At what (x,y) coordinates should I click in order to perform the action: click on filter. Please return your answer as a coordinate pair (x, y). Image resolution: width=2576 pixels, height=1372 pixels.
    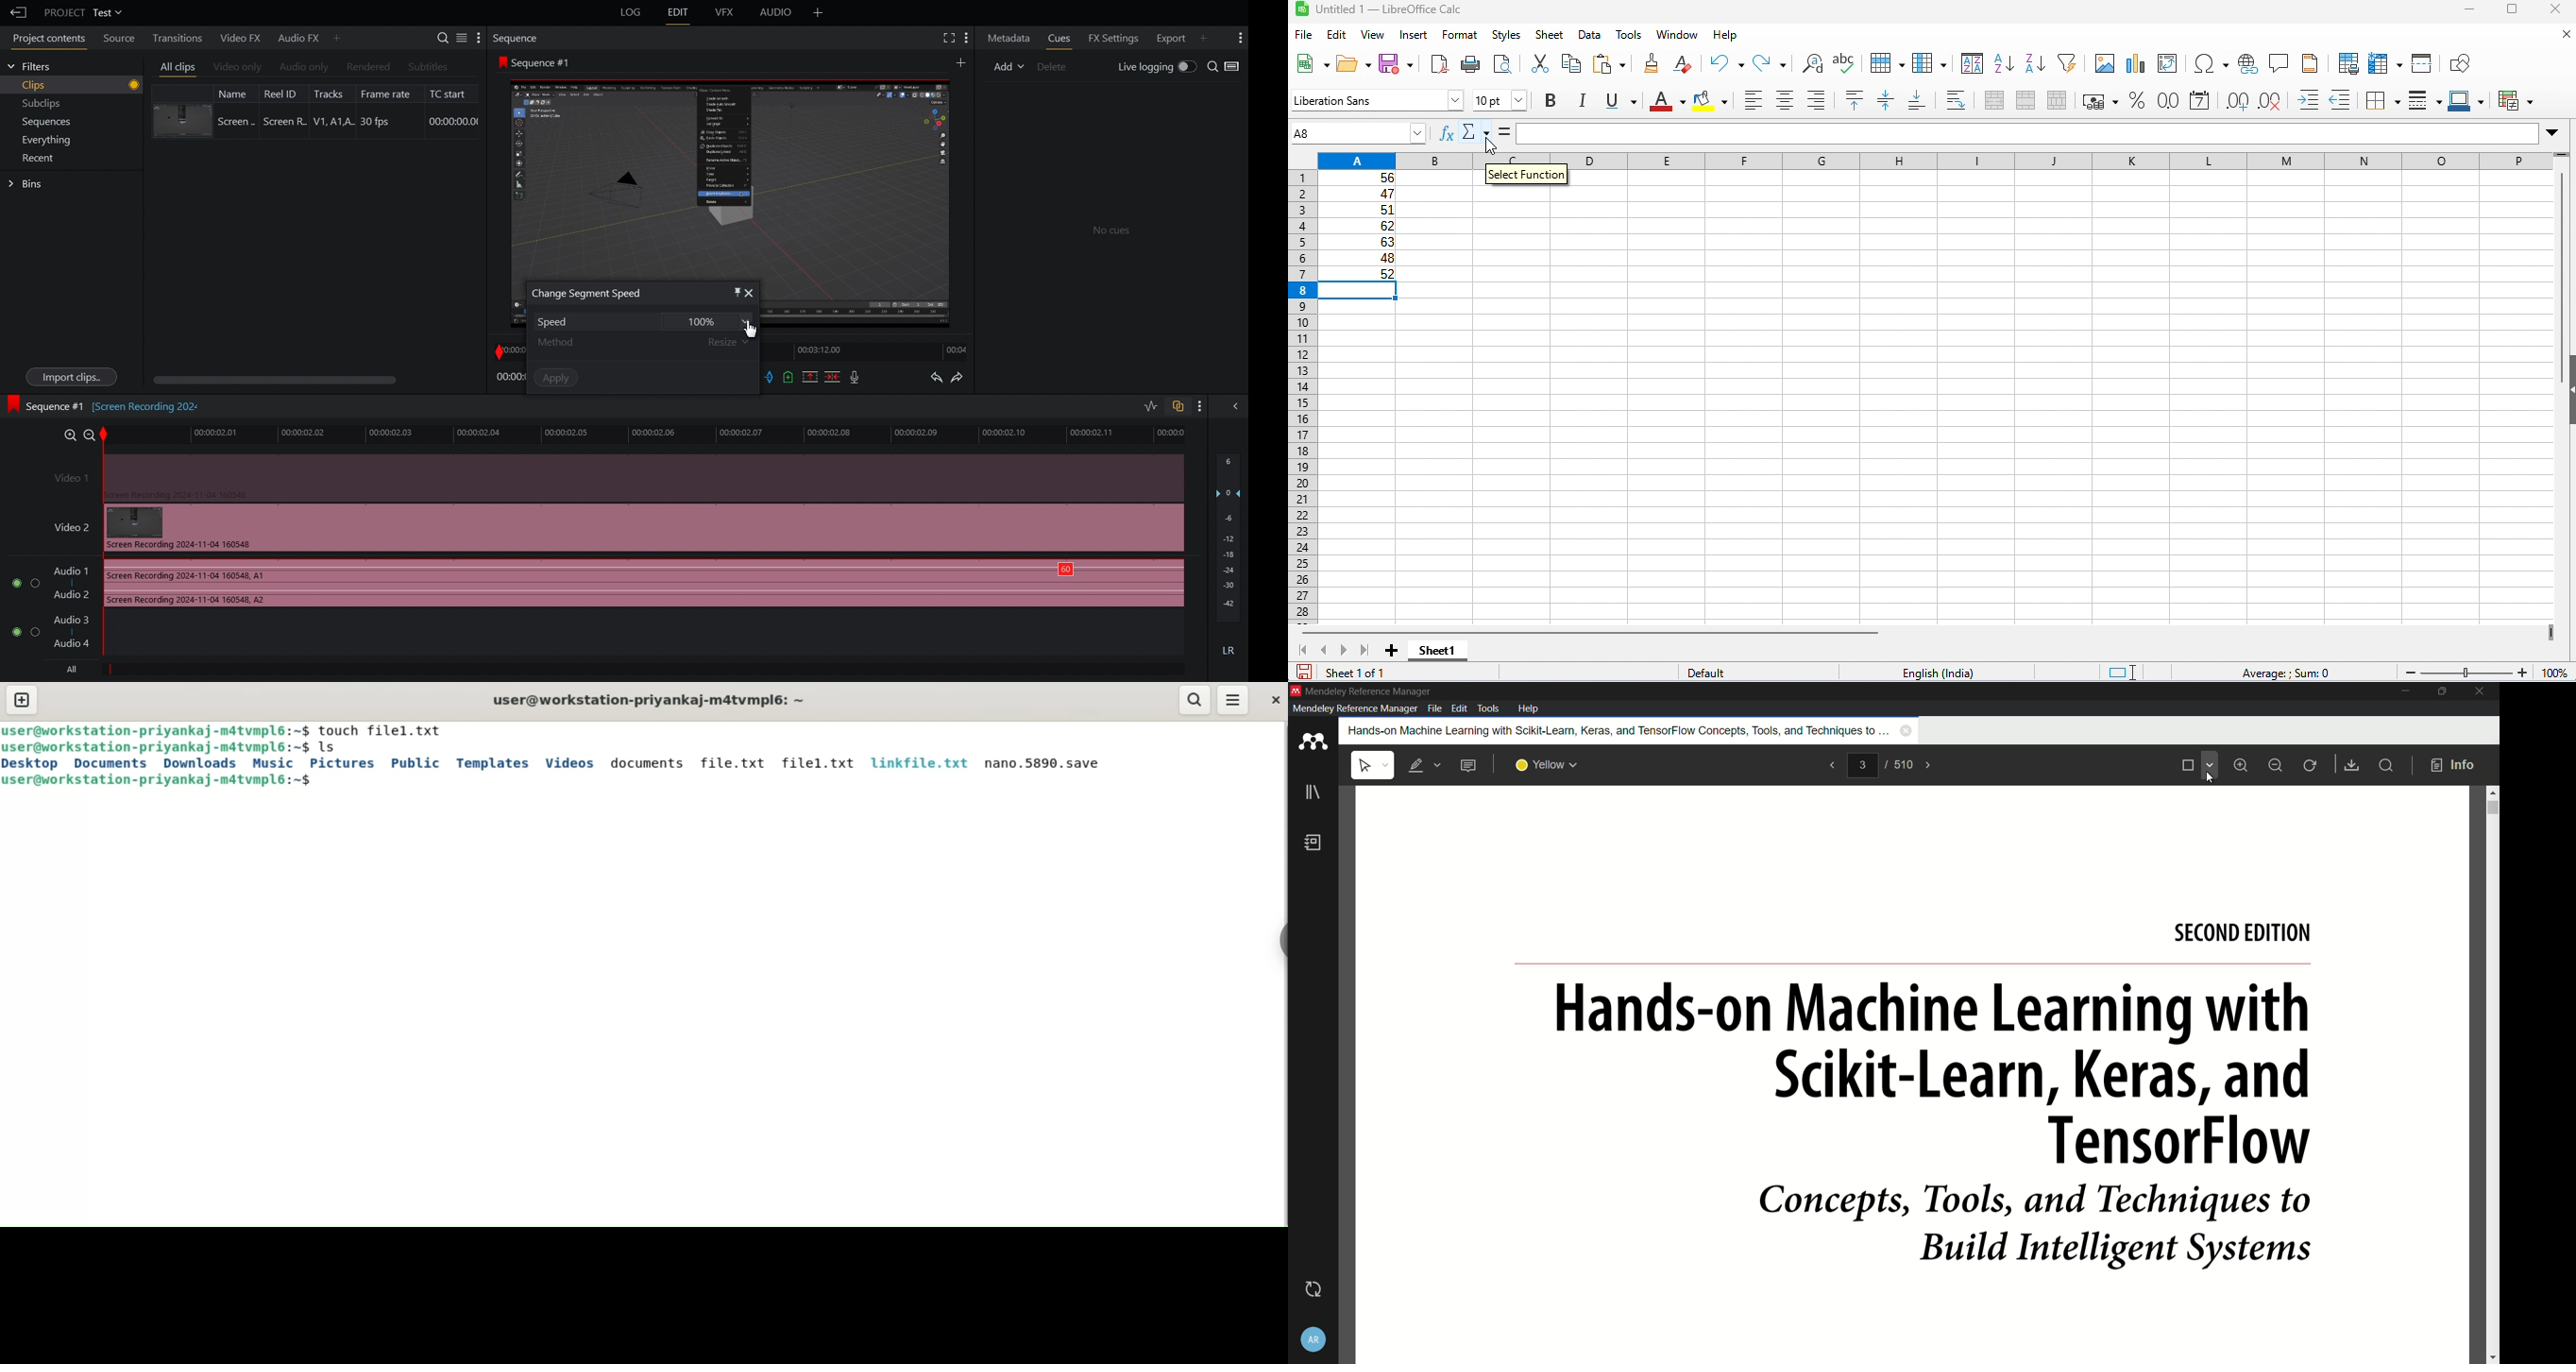
    Looking at the image, I should click on (2067, 61).